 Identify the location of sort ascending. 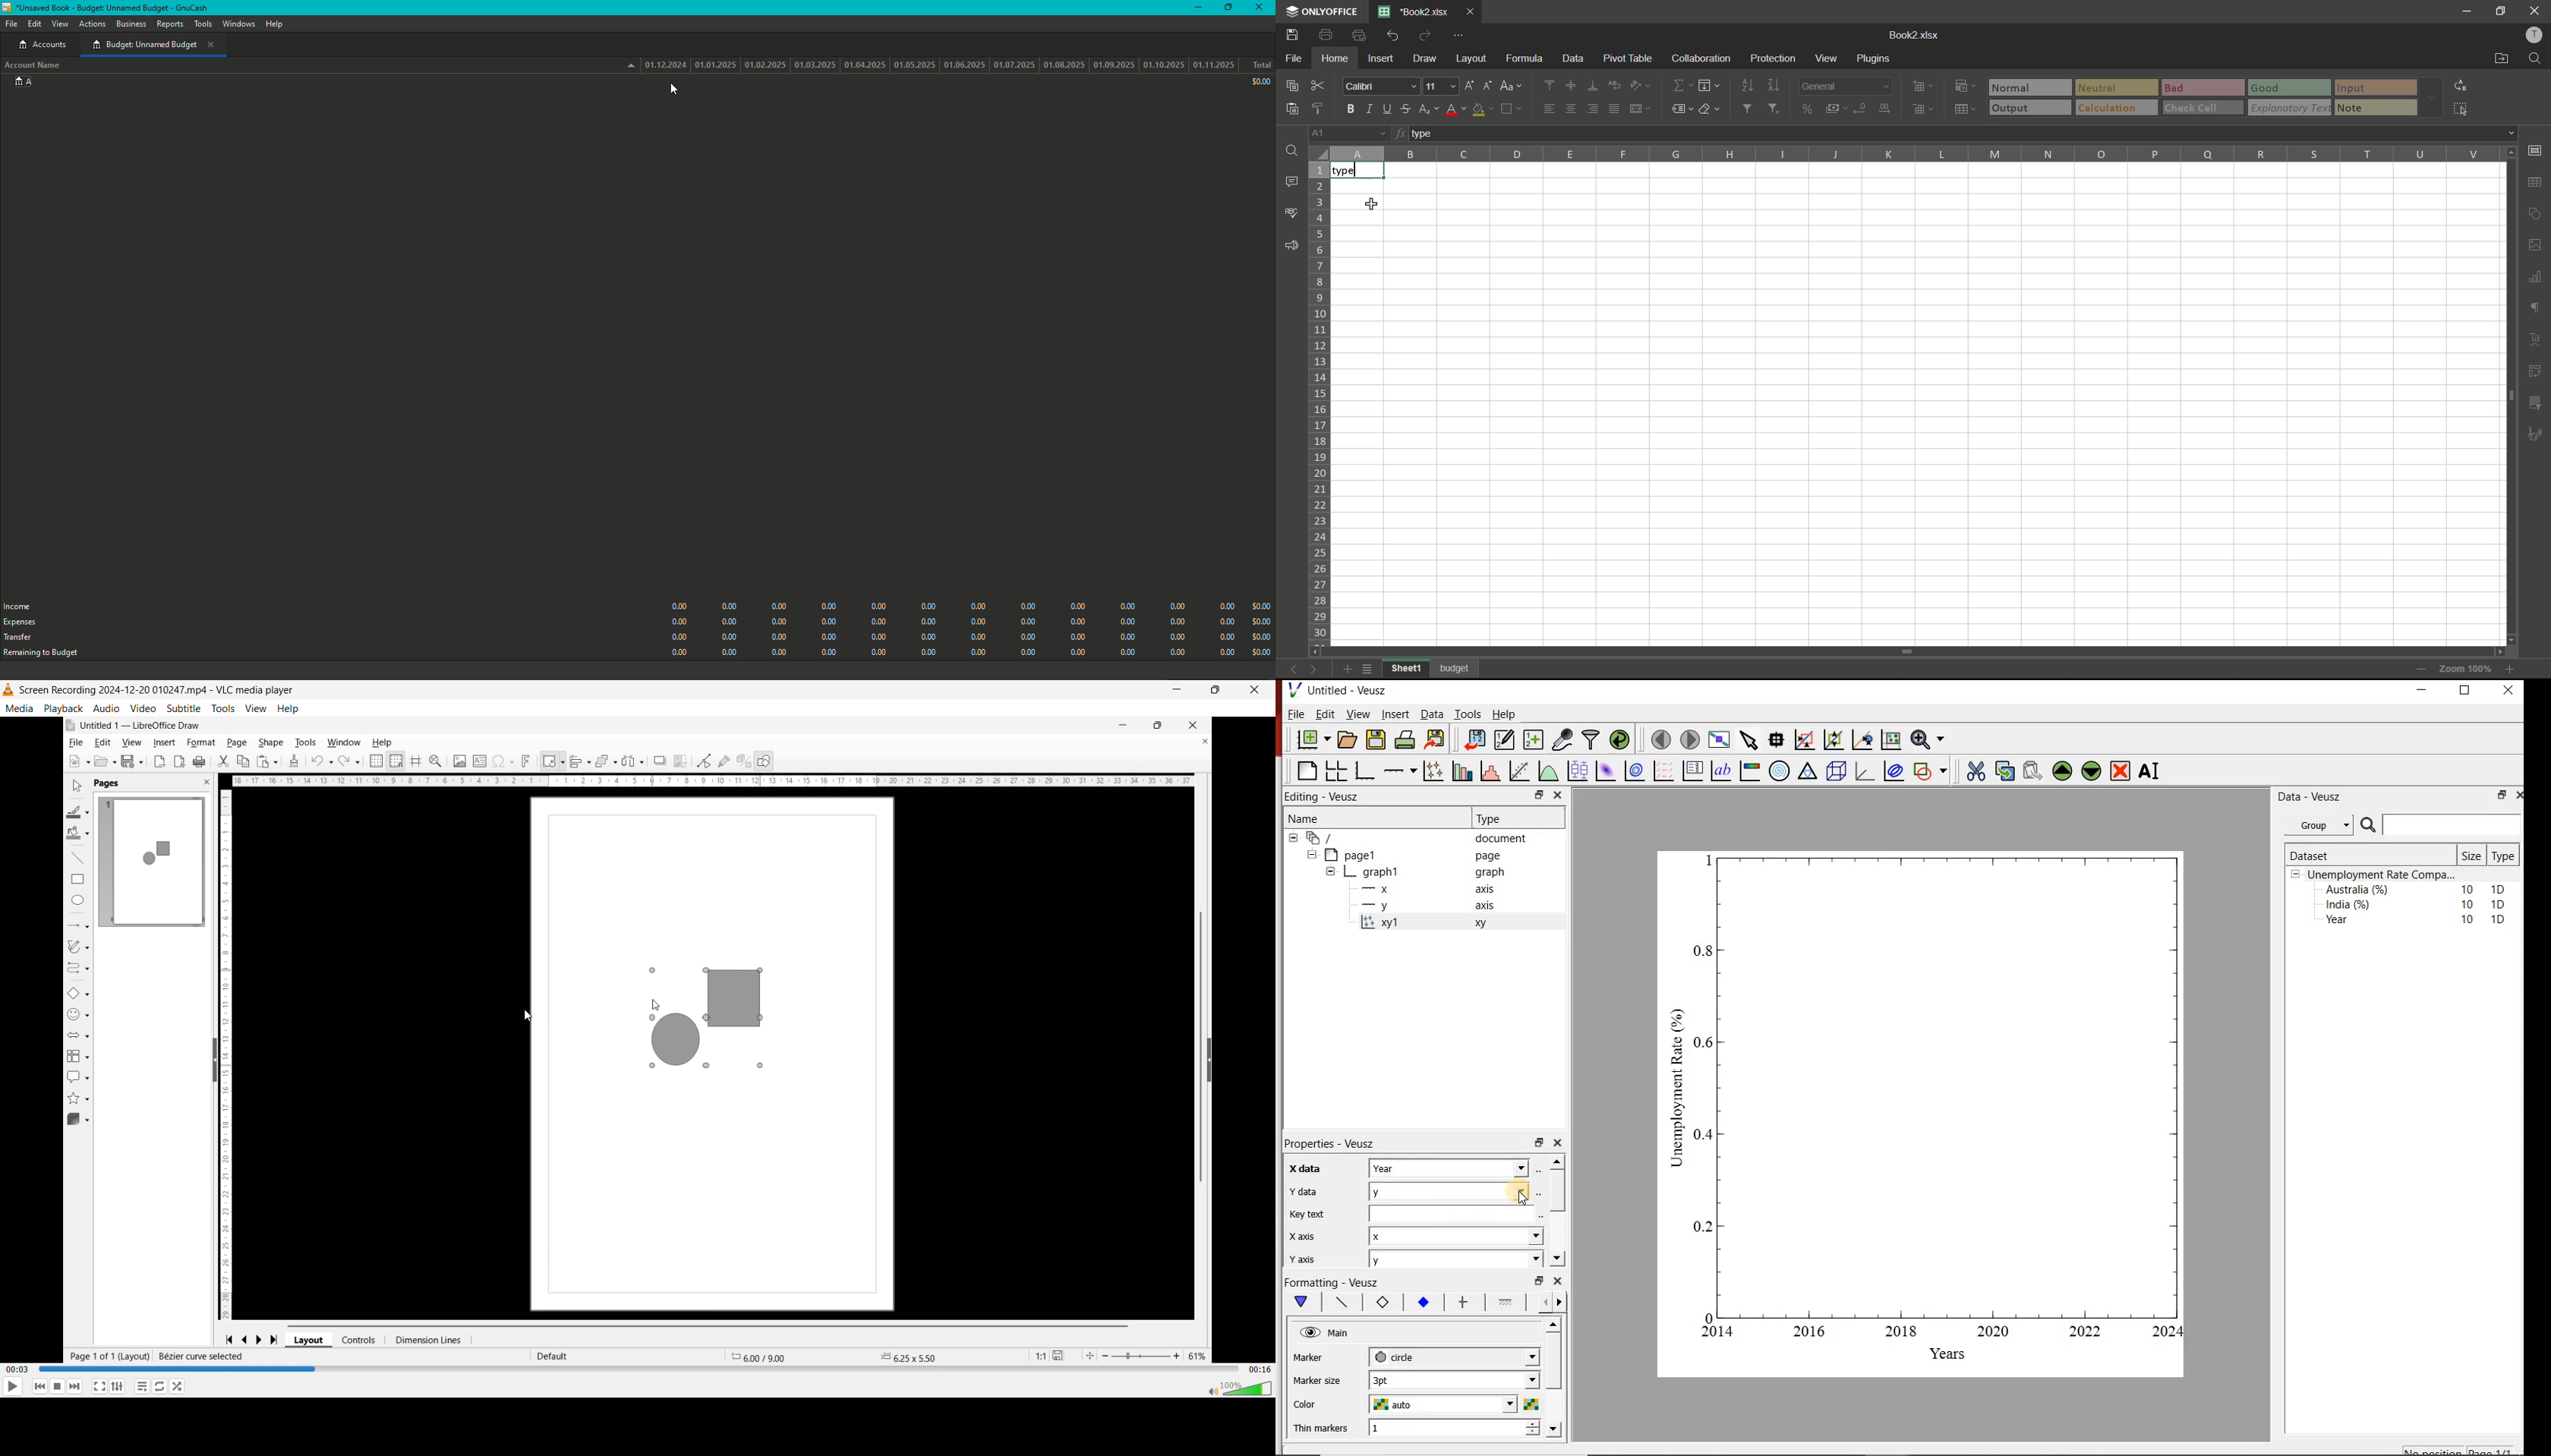
(1750, 84).